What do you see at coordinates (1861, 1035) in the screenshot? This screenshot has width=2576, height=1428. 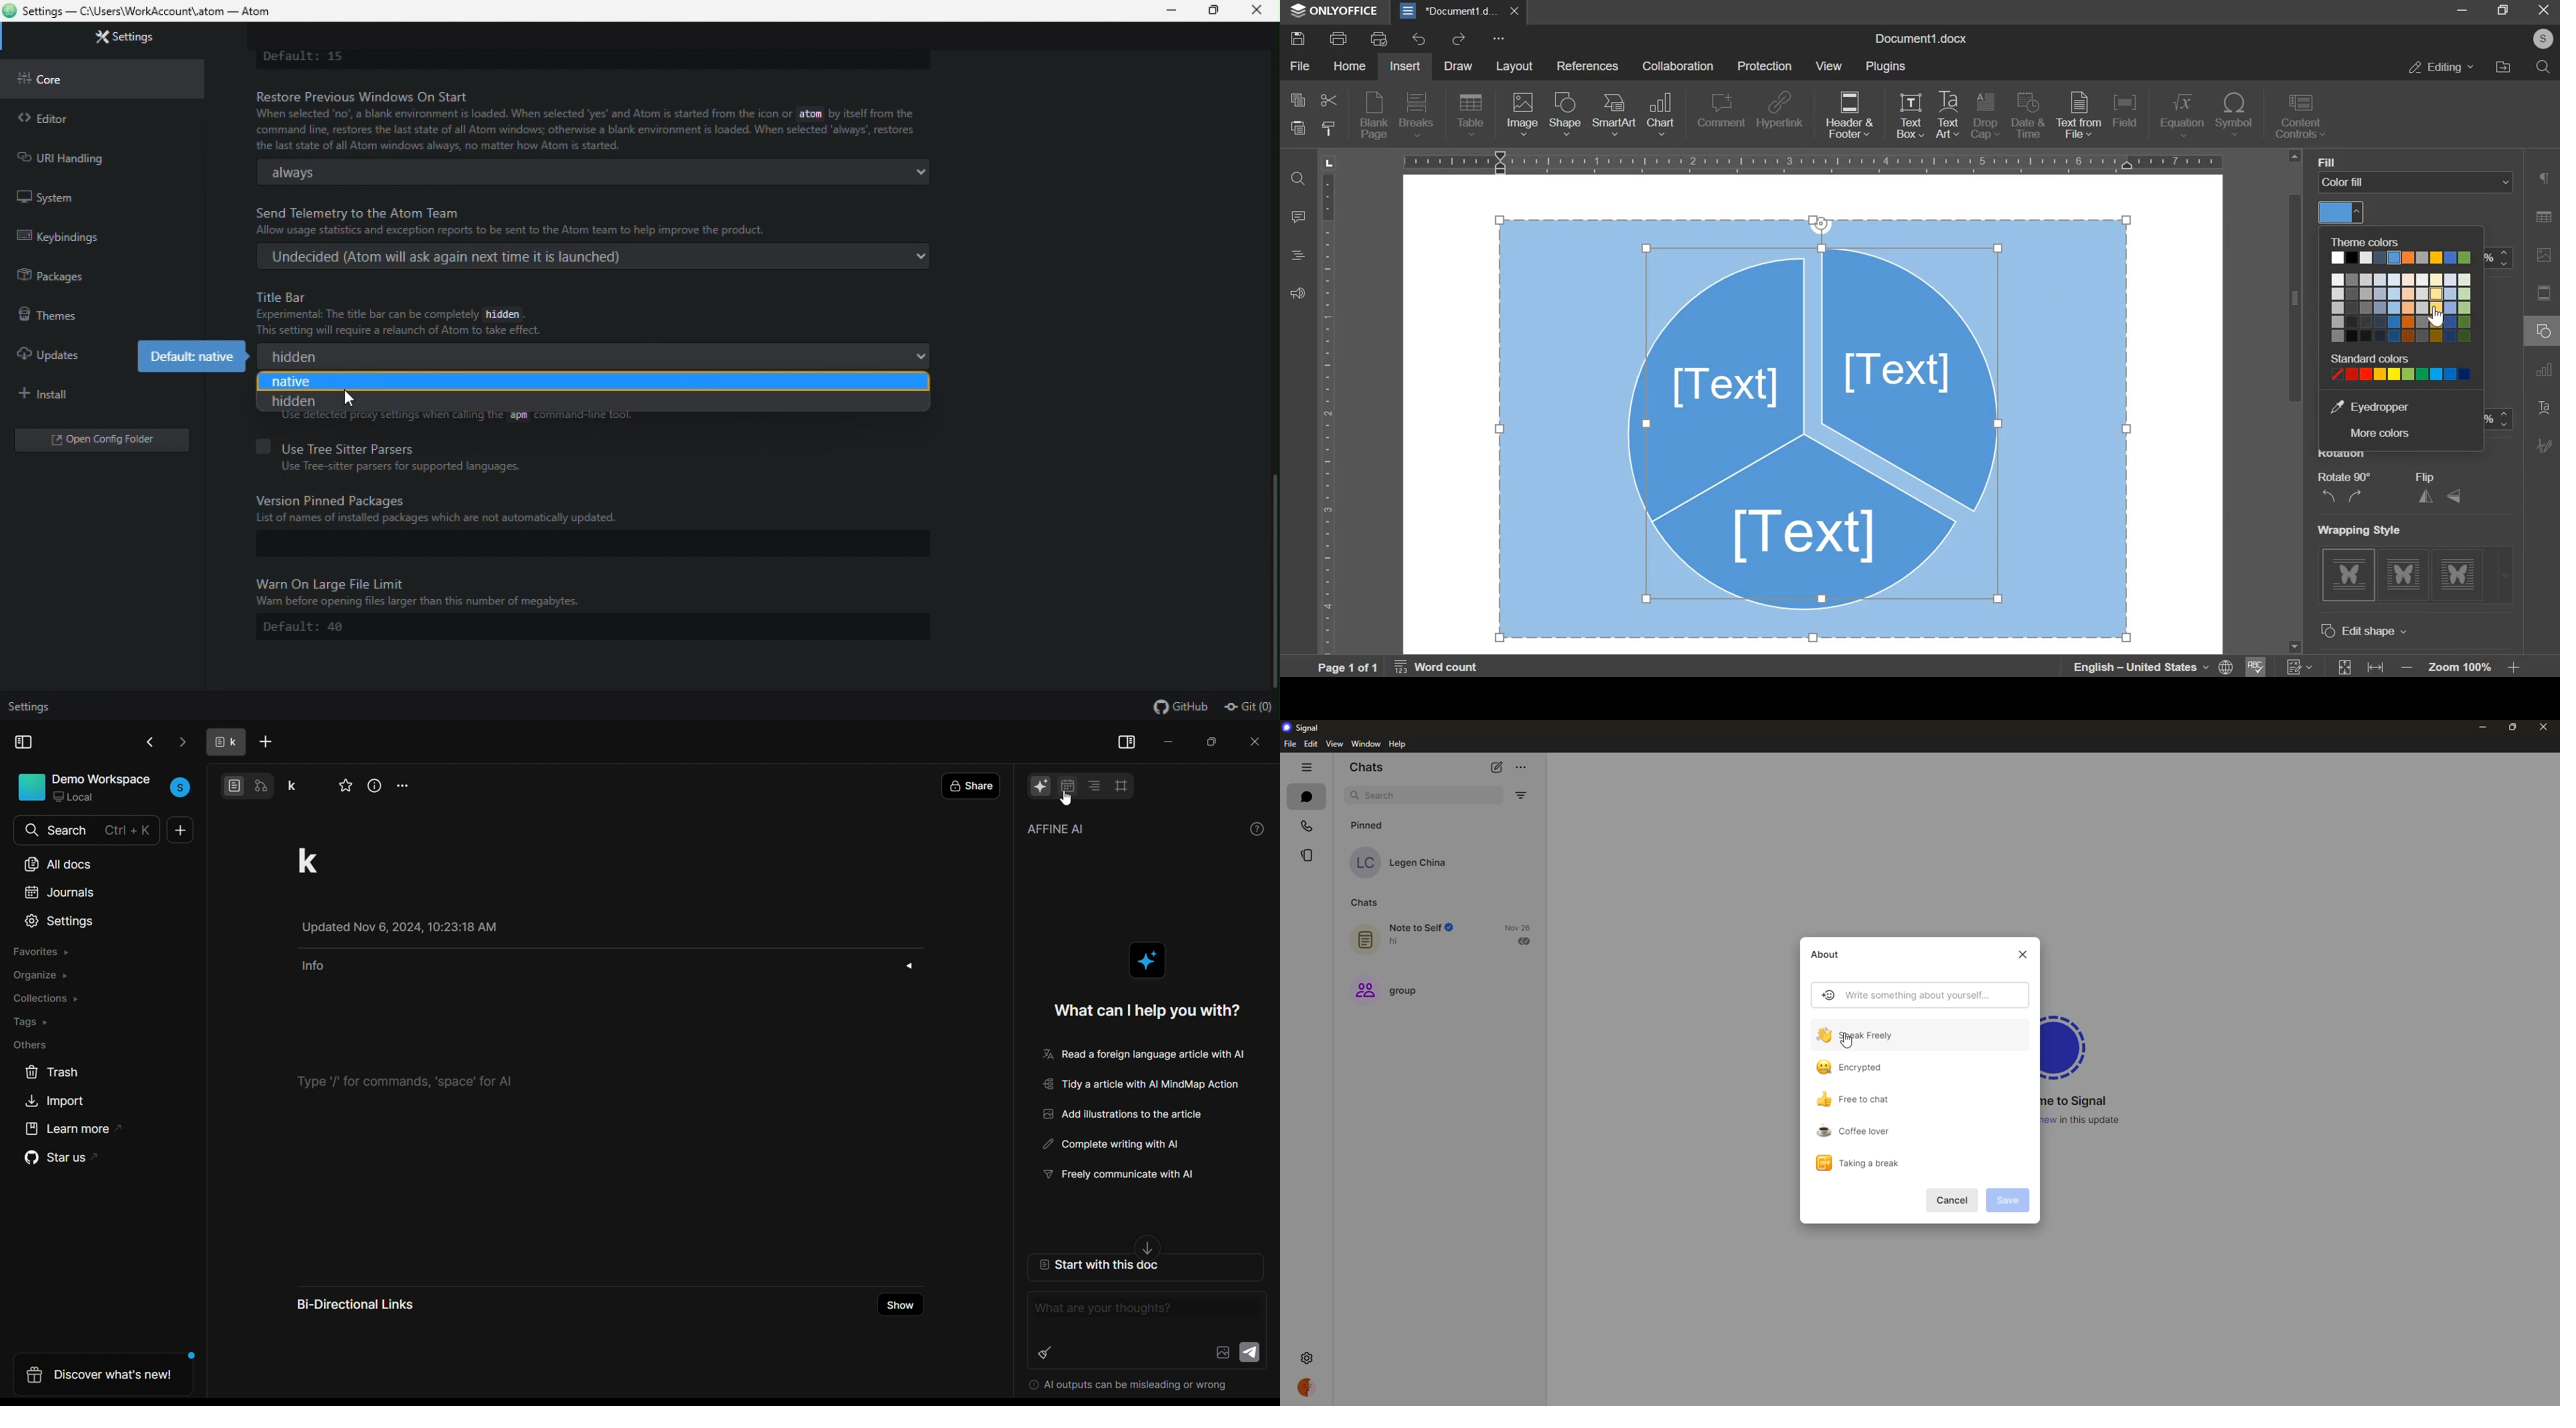 I see `speak freely` at bounding box center [1861, 1035].